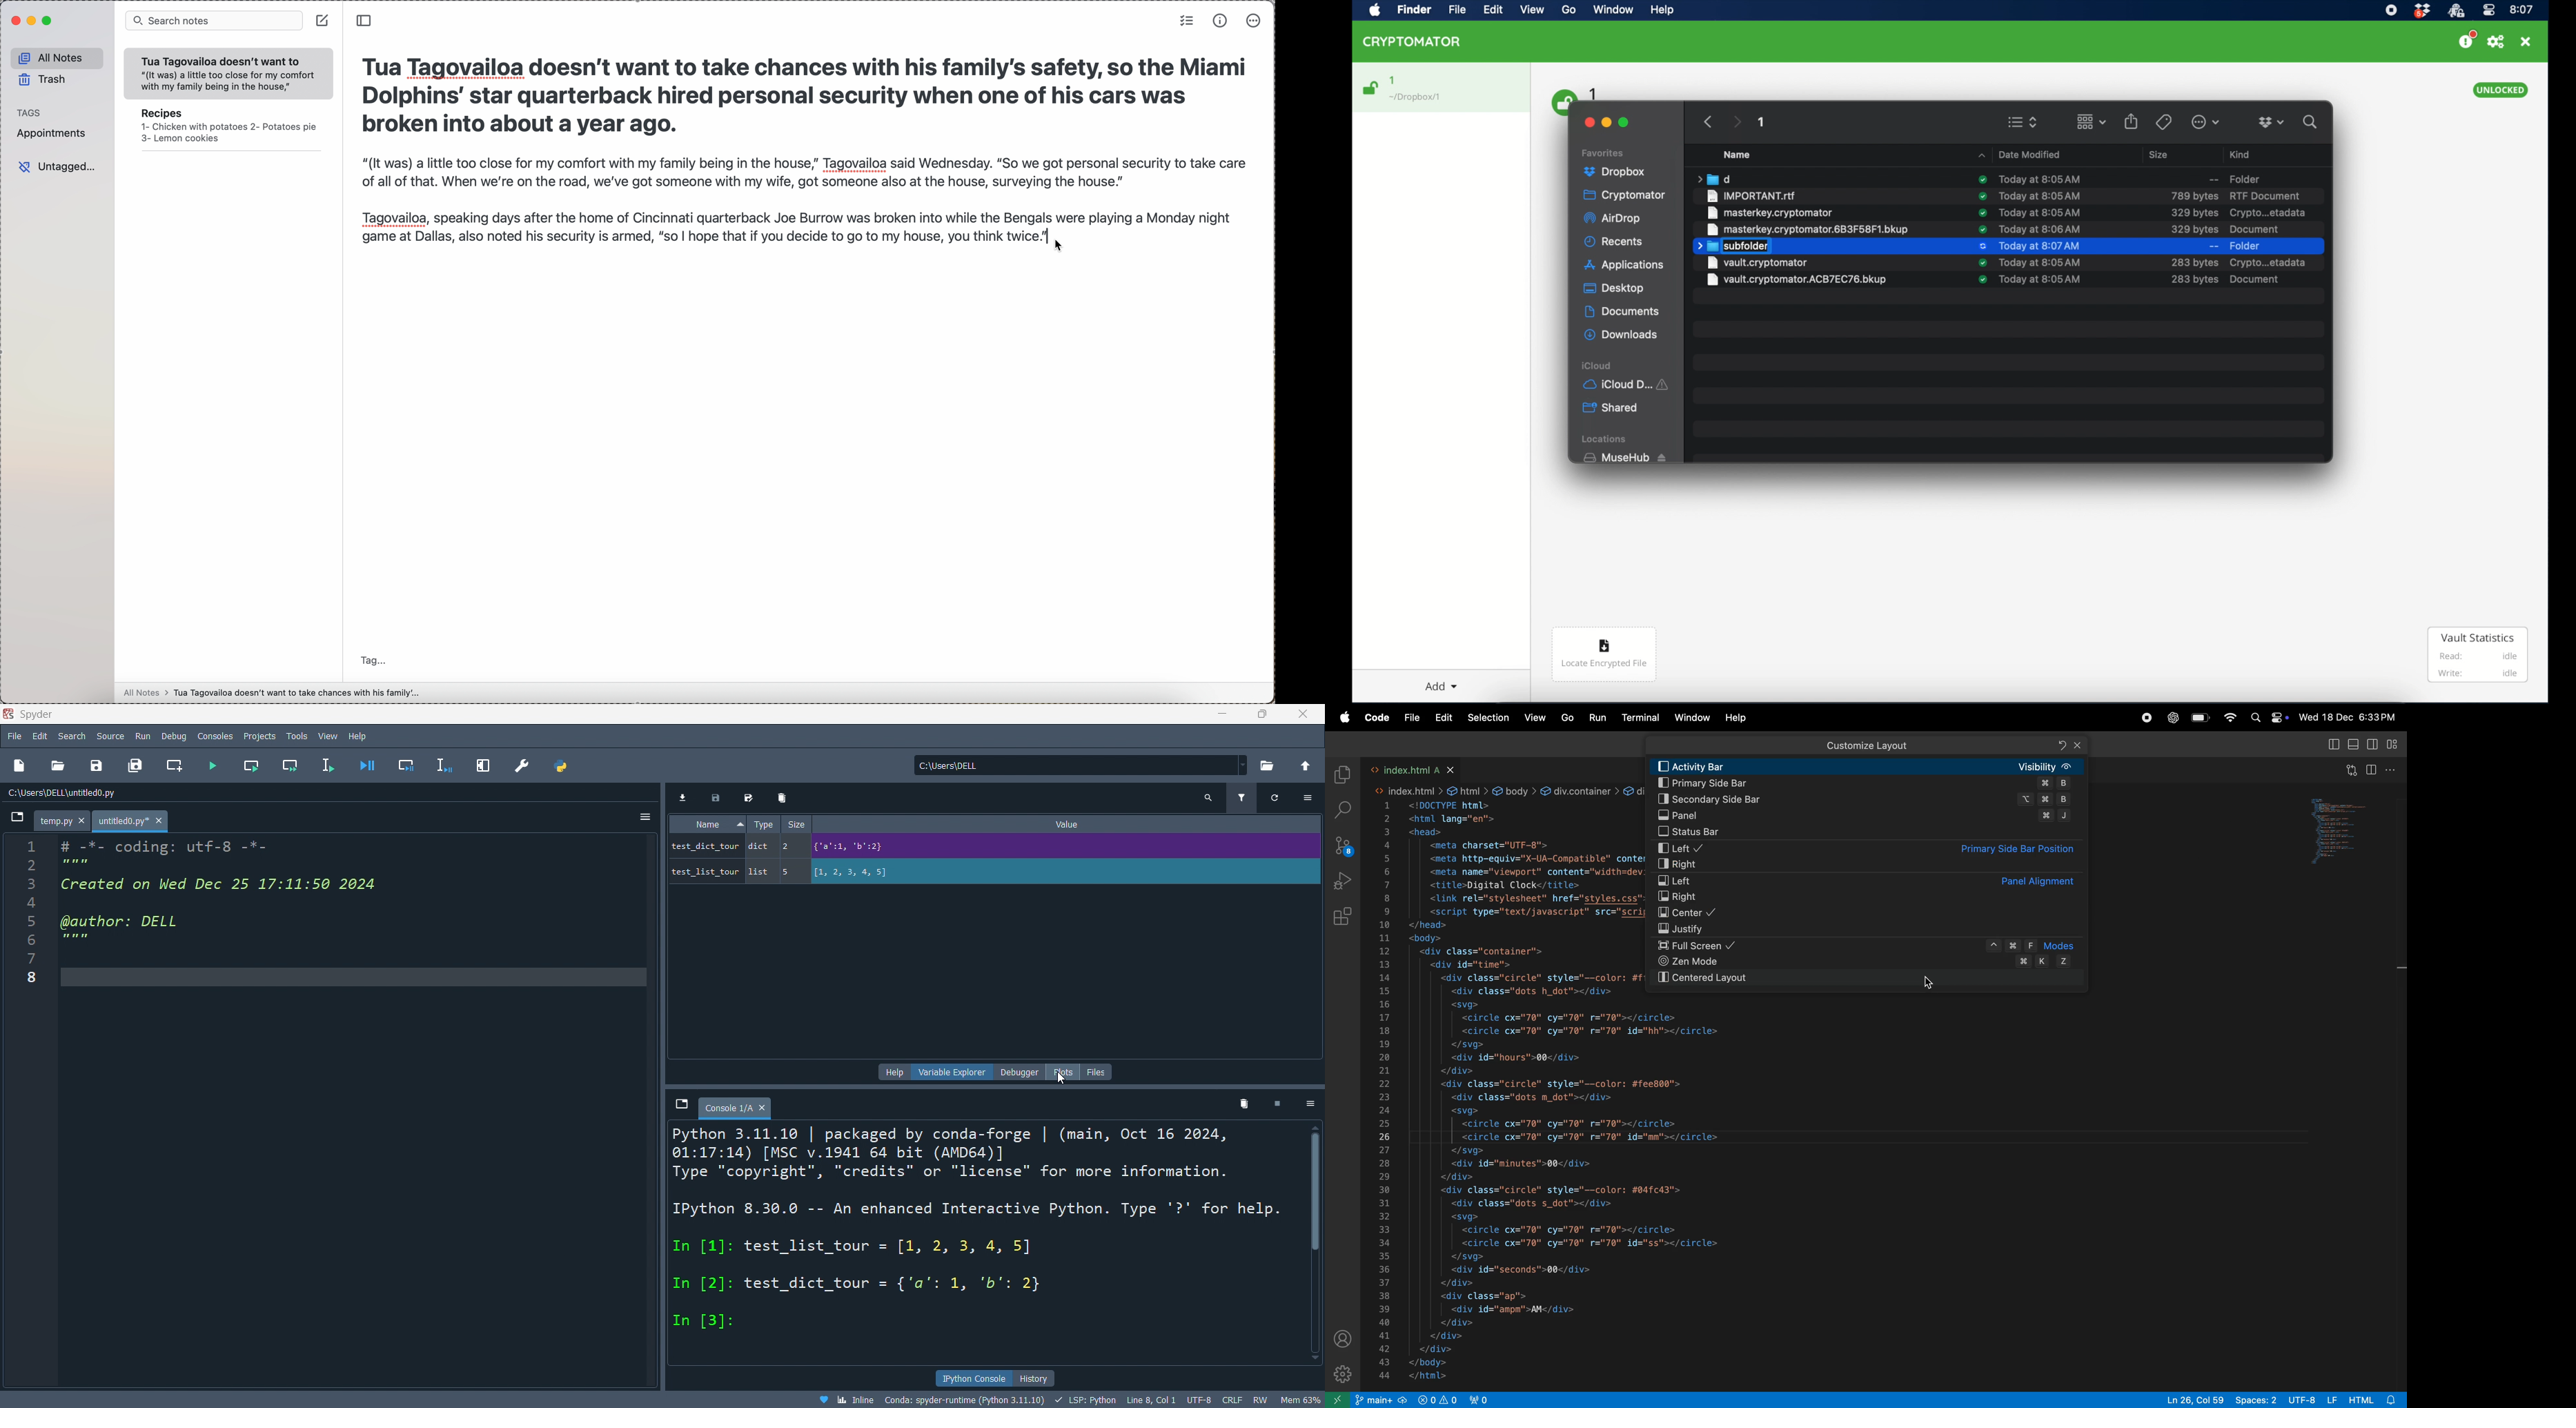  I want to click on file name, so click(1752, 196).